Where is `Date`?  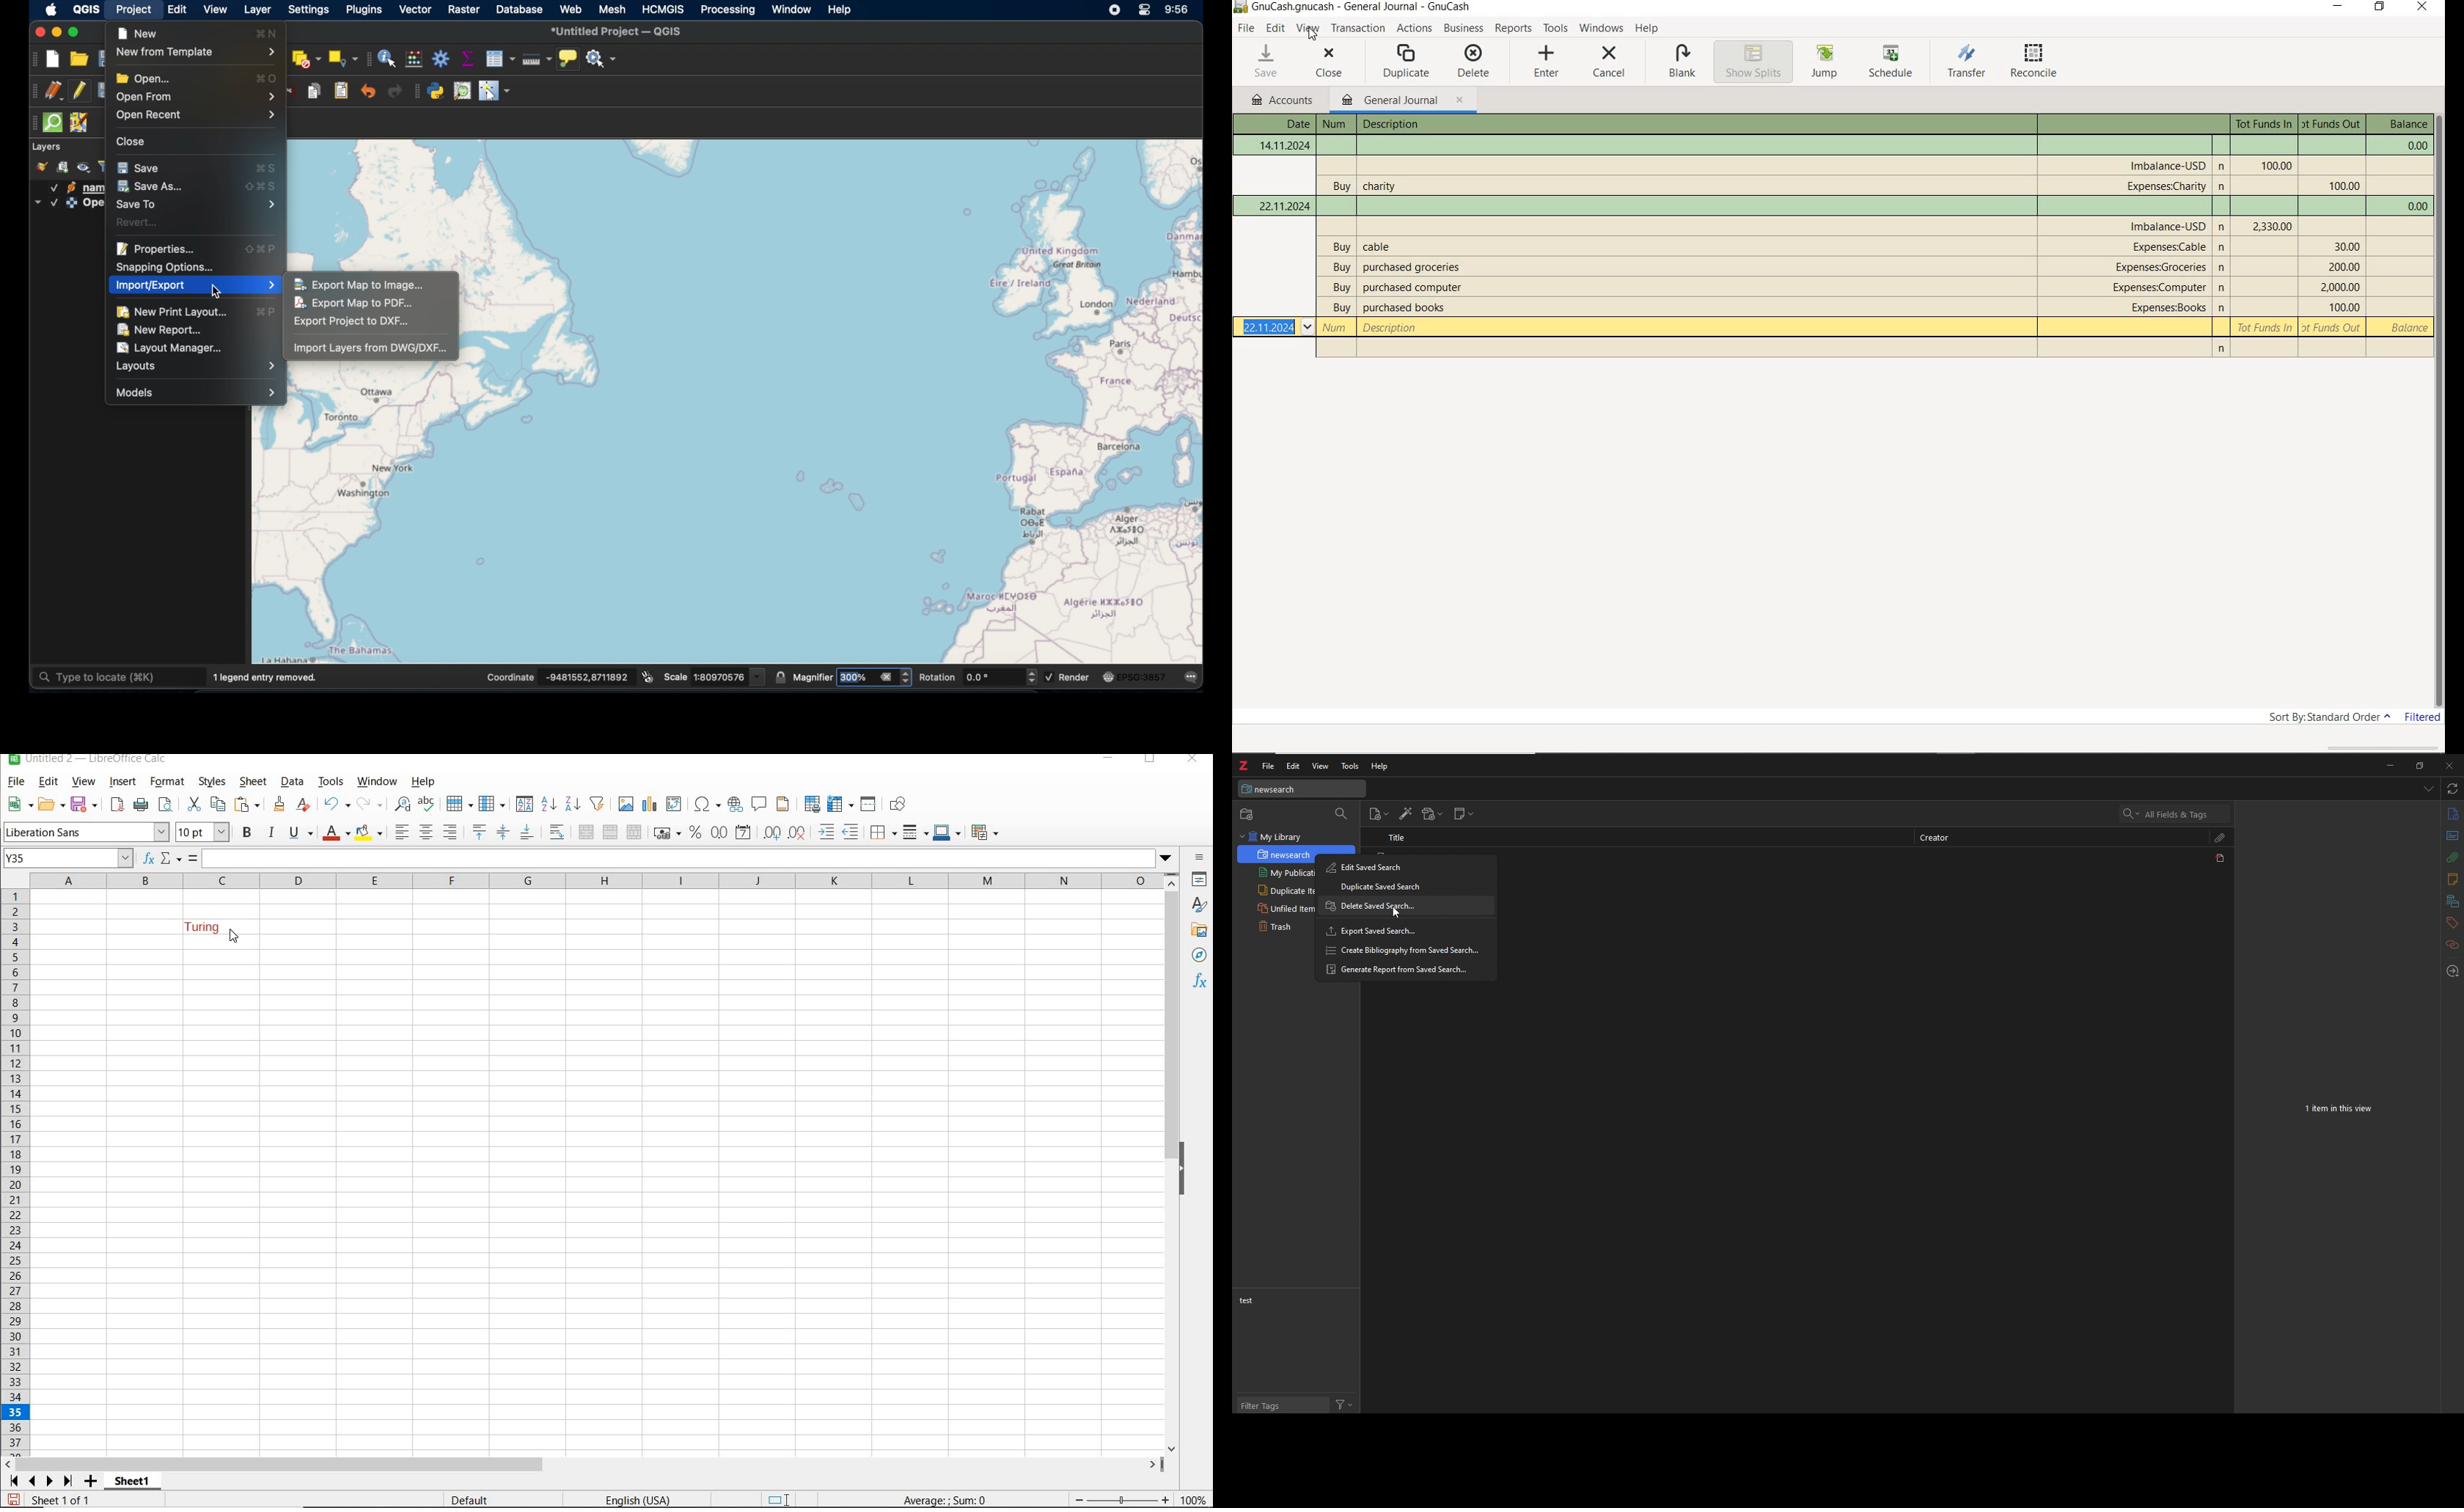
Date is located at coordinates (1284, 205).